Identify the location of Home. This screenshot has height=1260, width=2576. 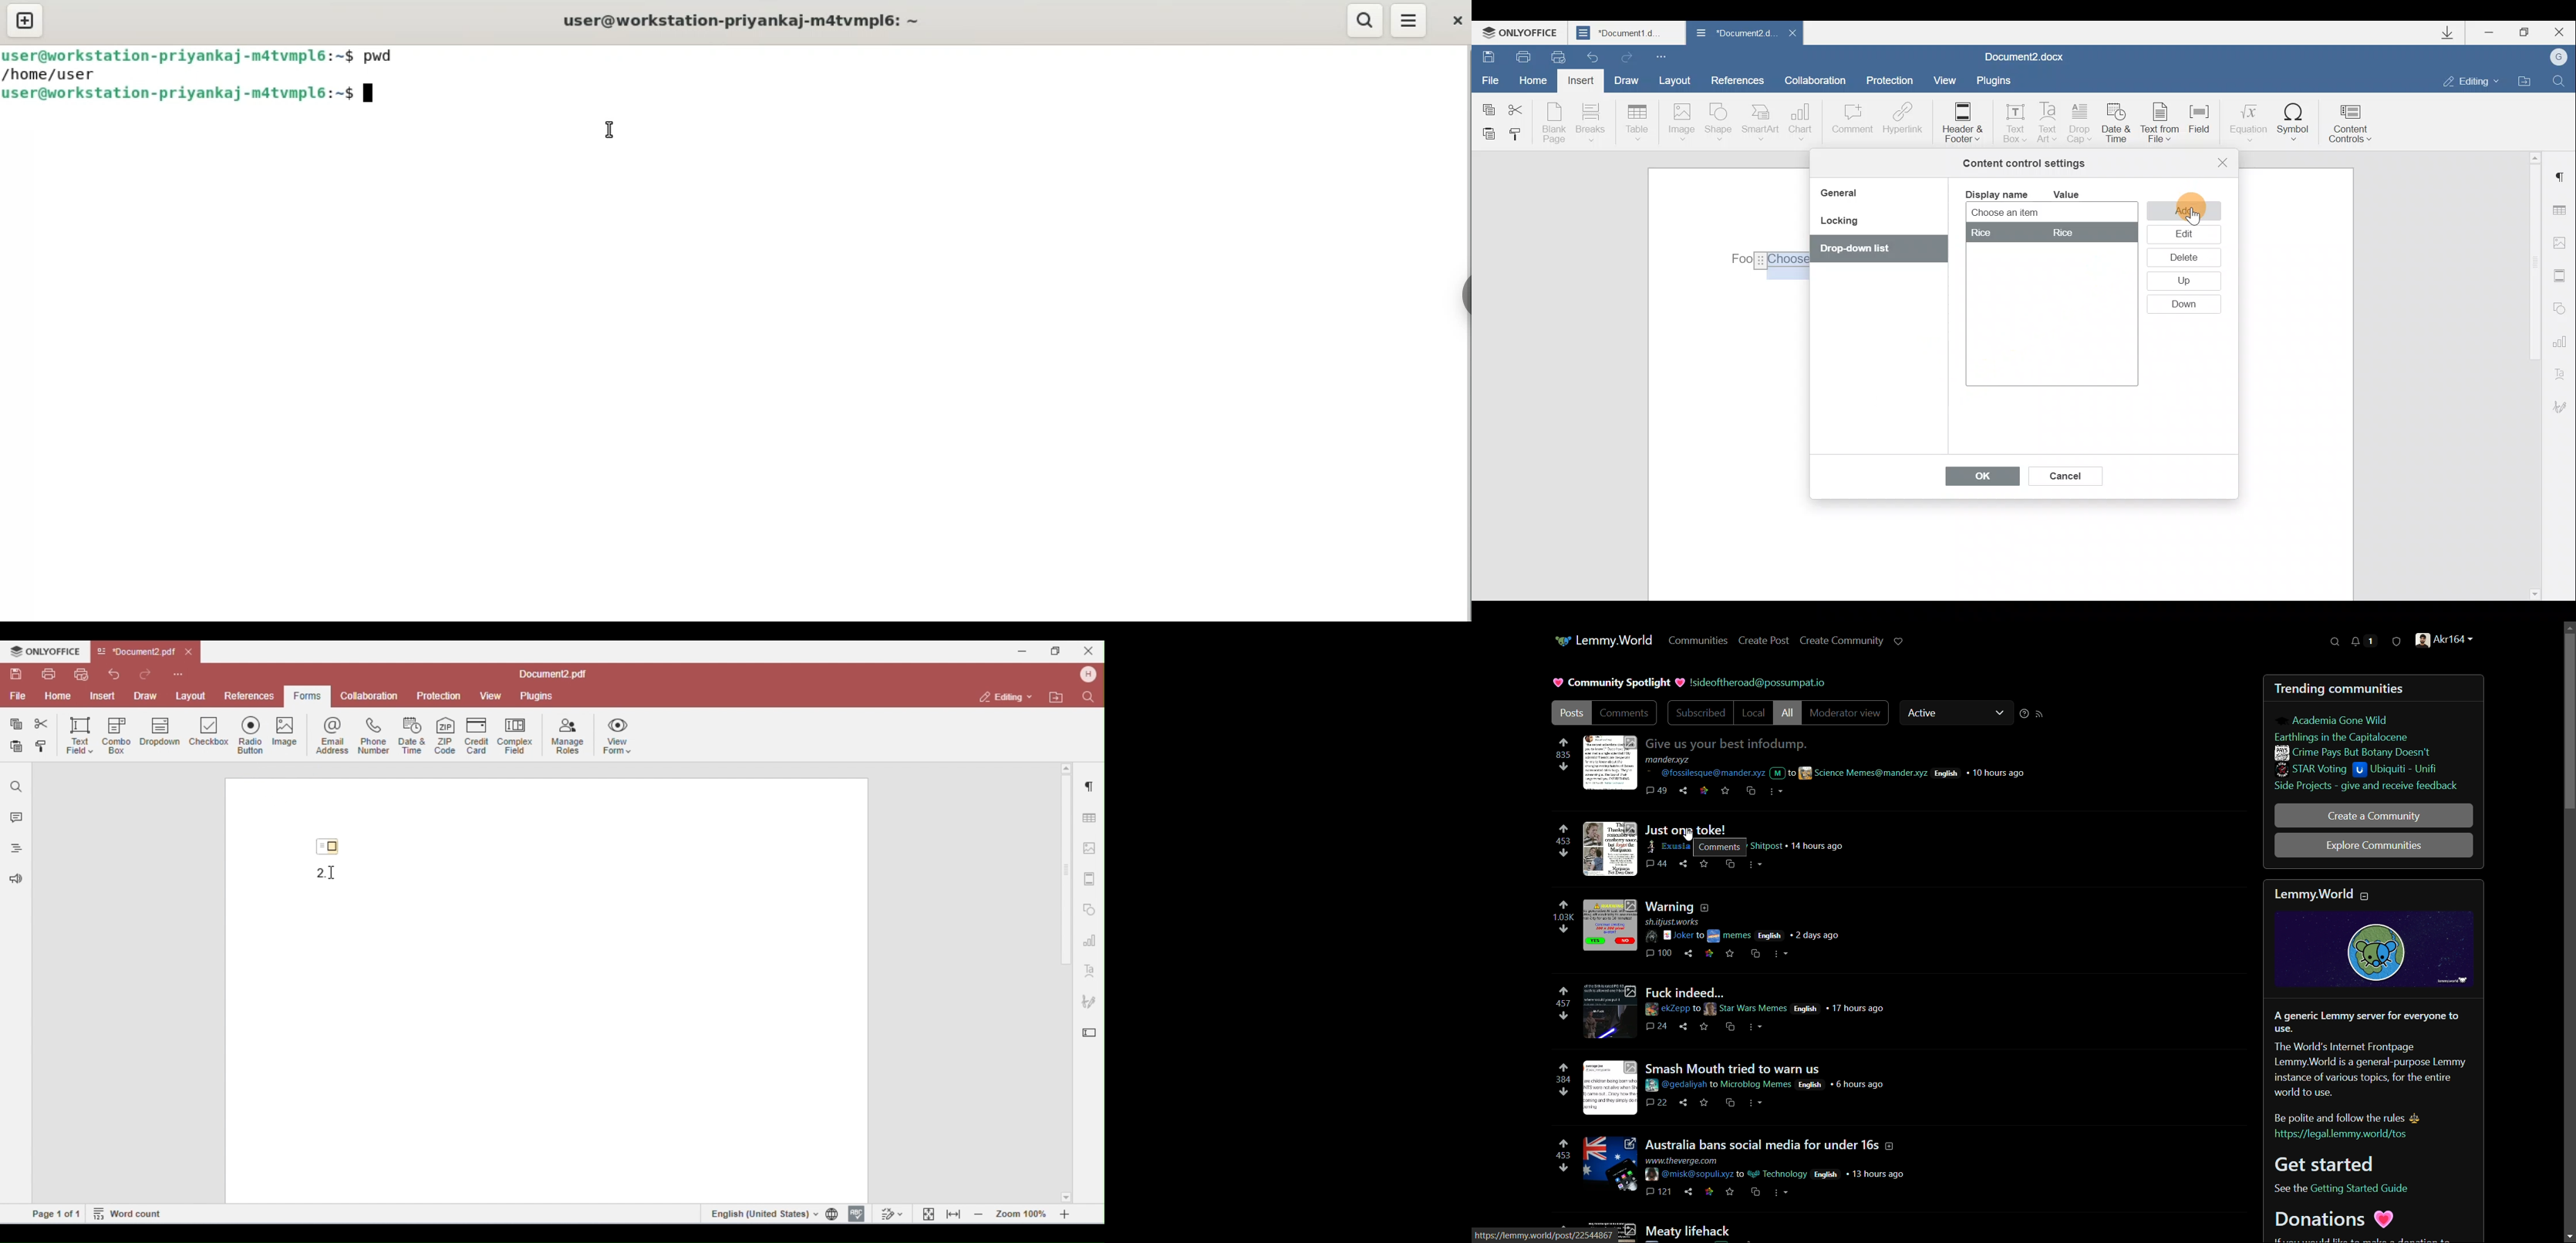
(1537, 82).